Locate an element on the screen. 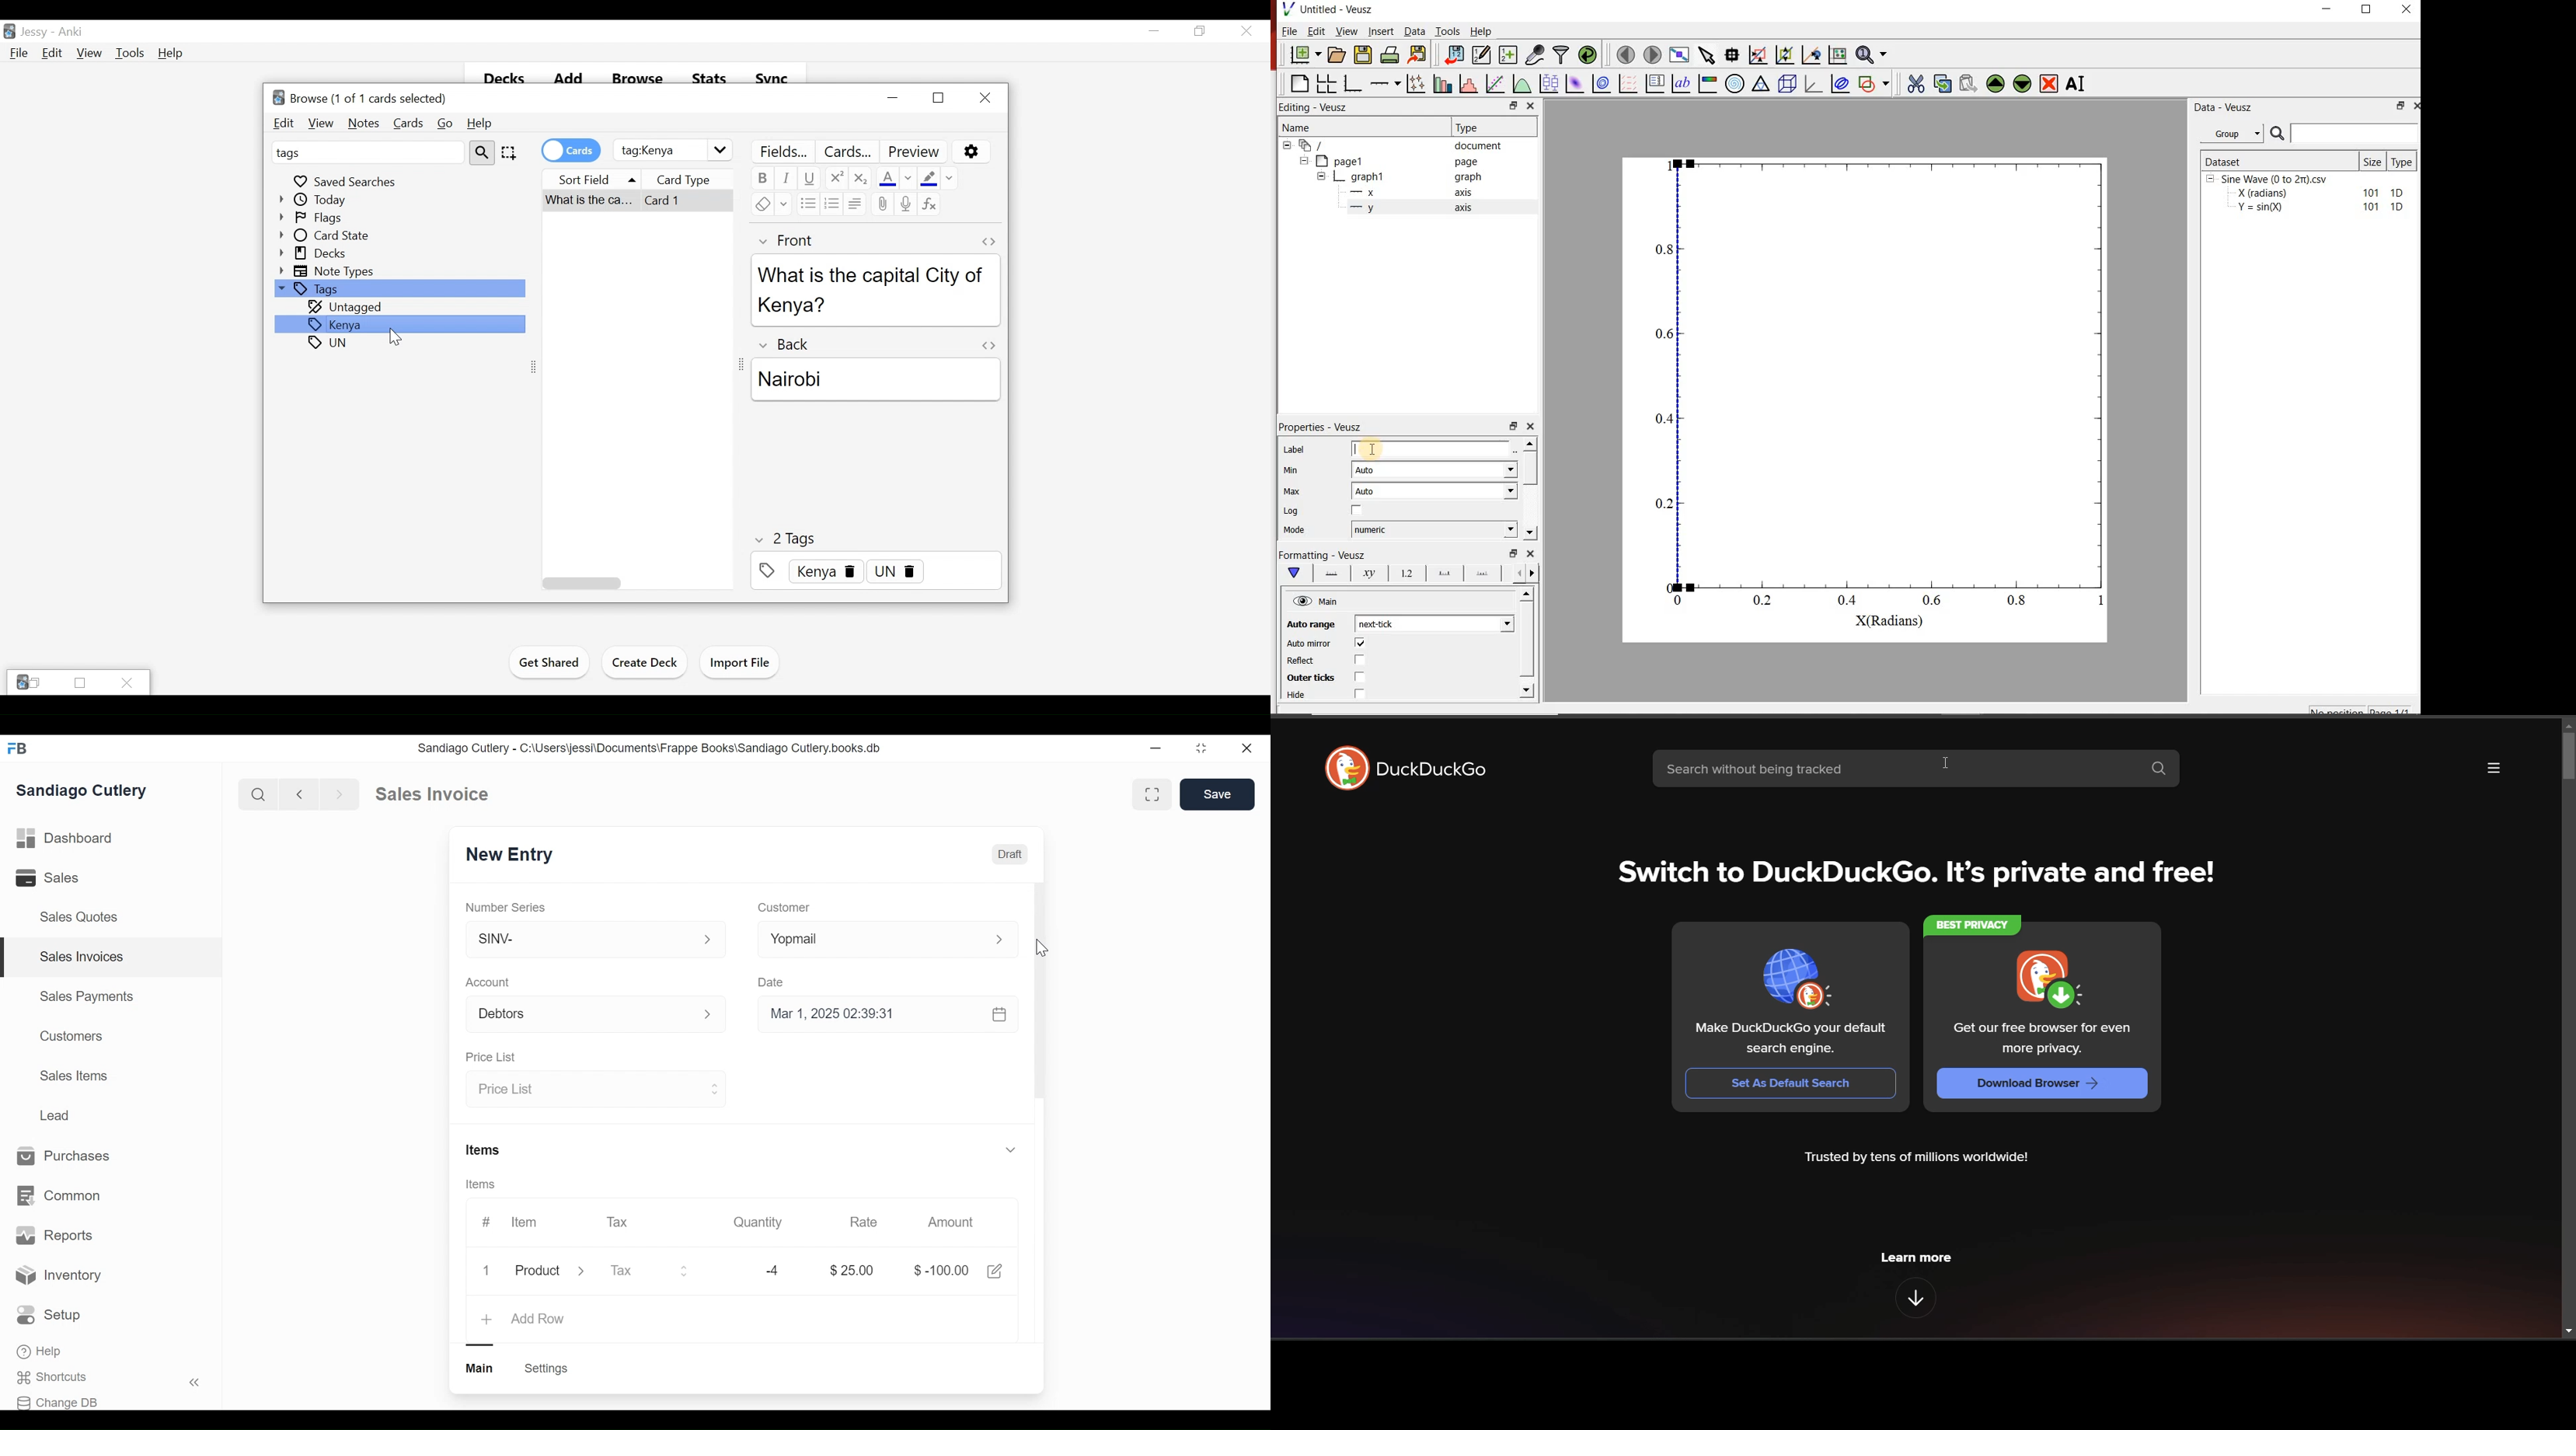 The width and height of the screenshot is (2576, 1456). Price list is located at coordinates (491, 1056).